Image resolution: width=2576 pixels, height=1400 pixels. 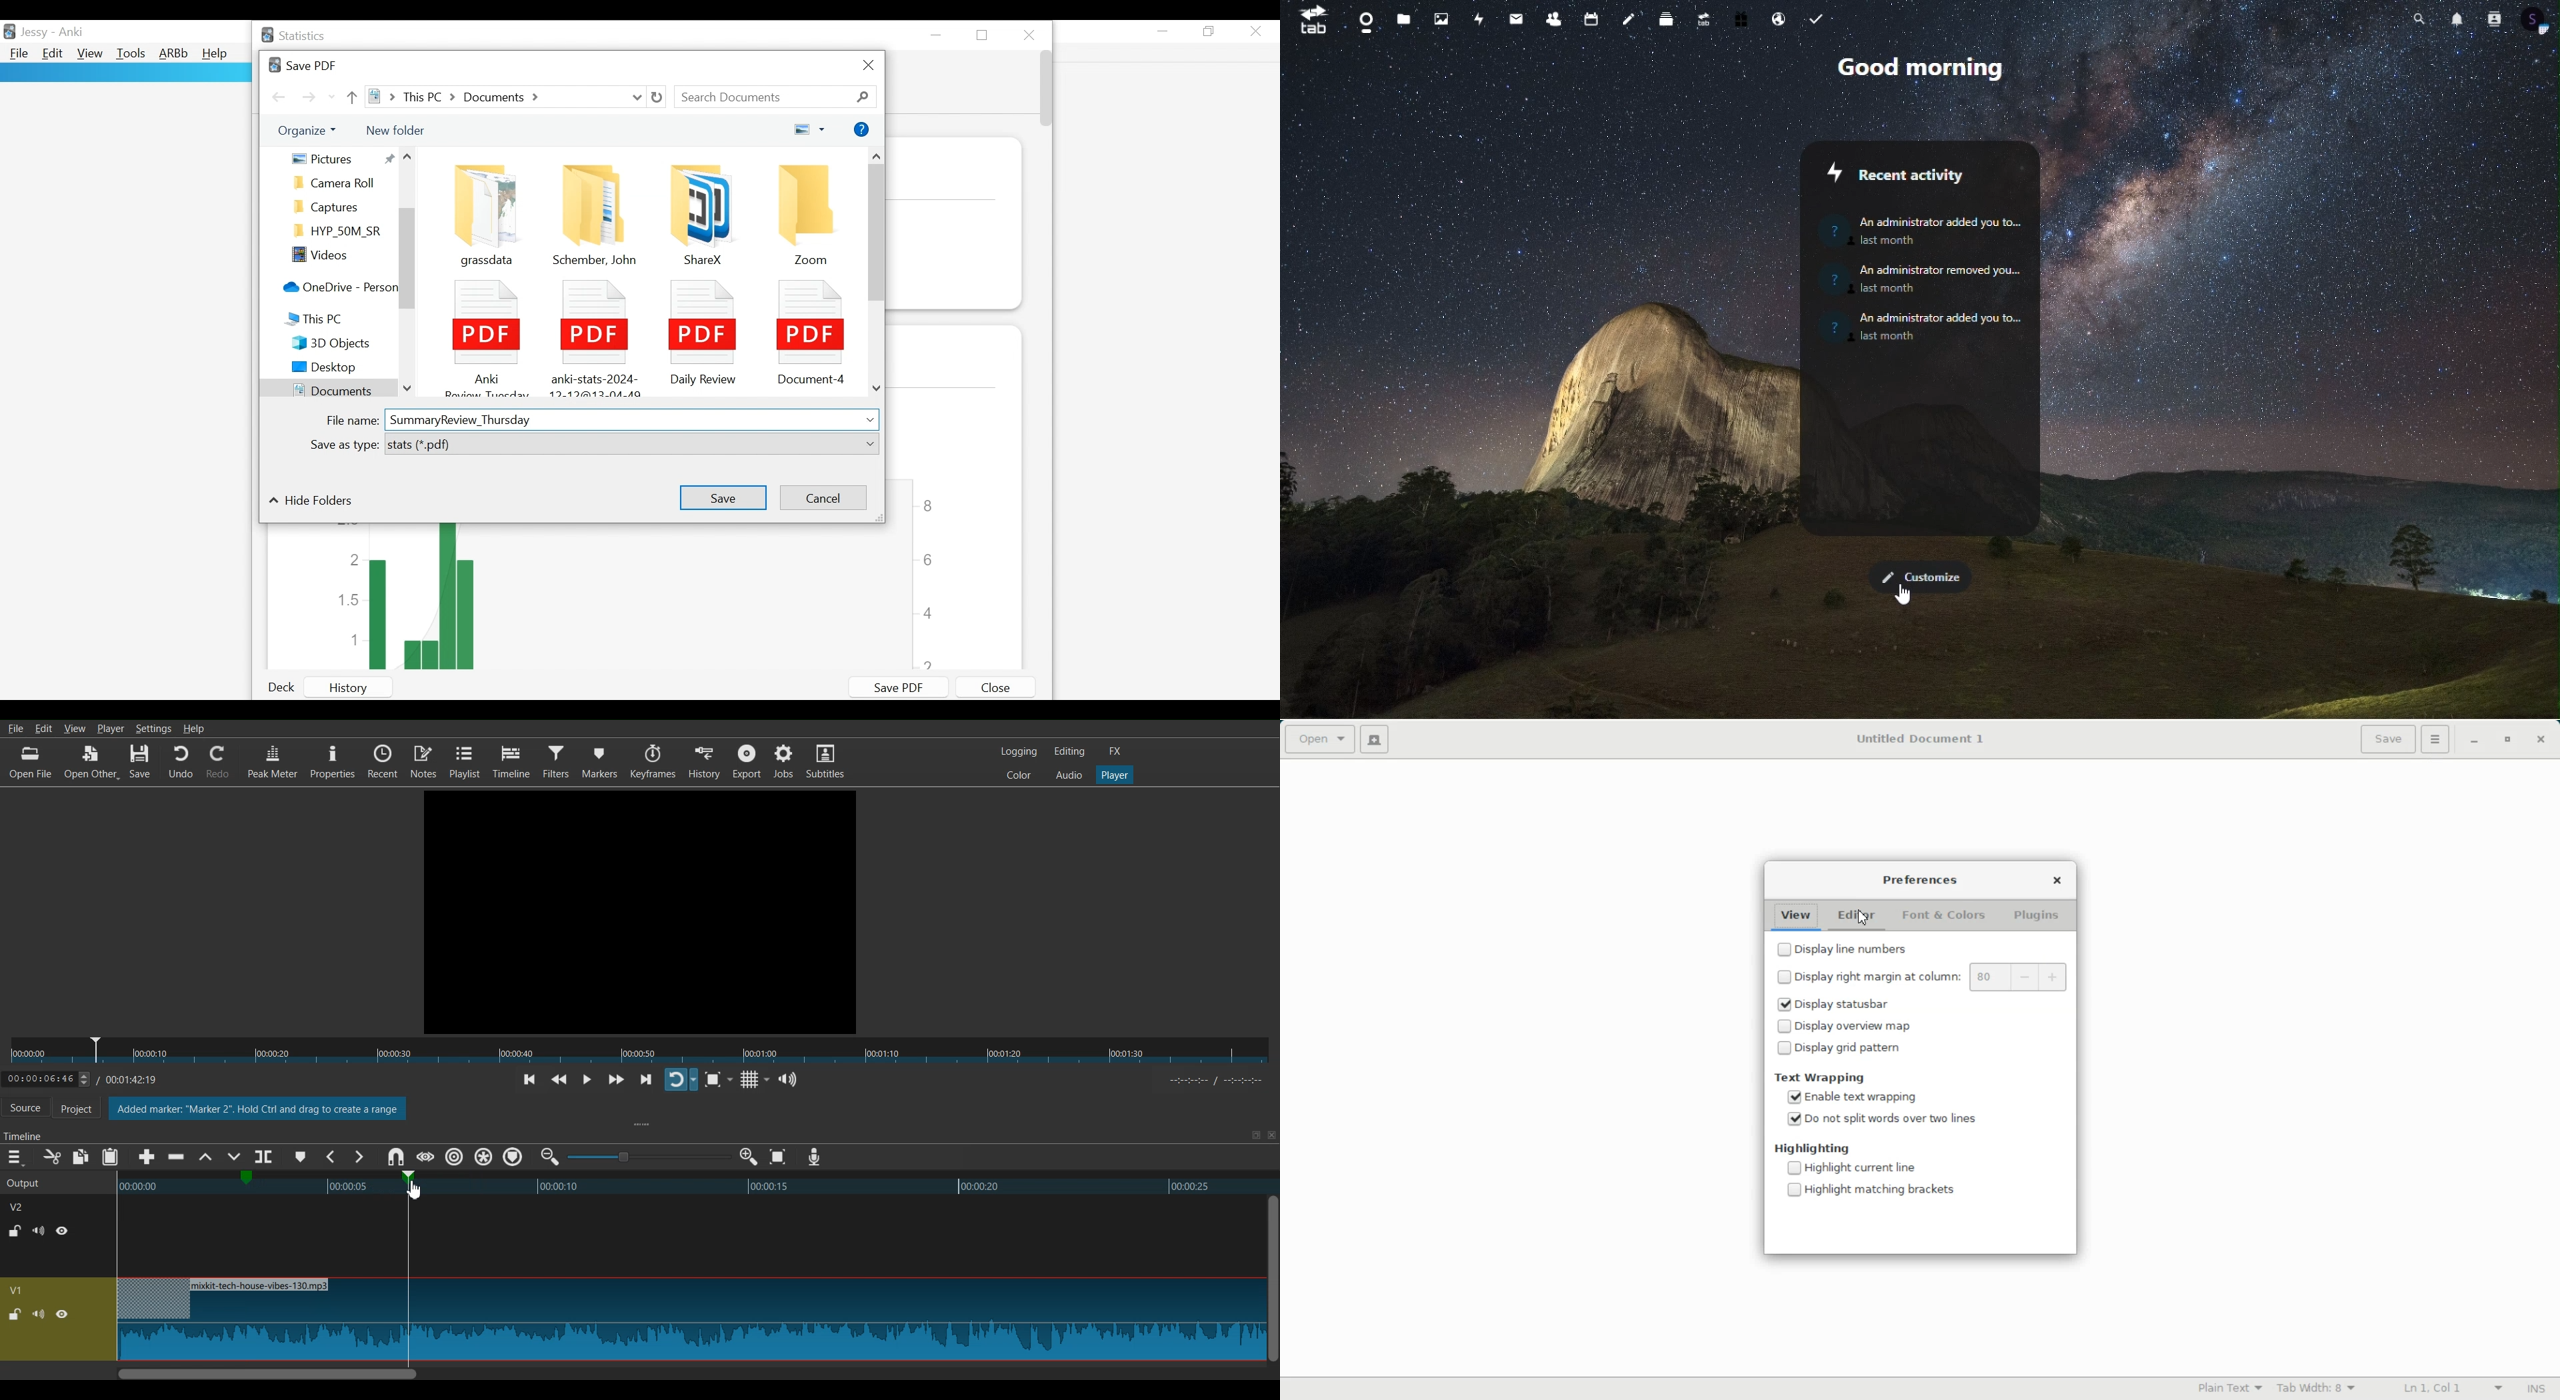 What do you see at coordinates (70, 33) in the screenshot?
I see `Anki` at bounding box center [70, 33].